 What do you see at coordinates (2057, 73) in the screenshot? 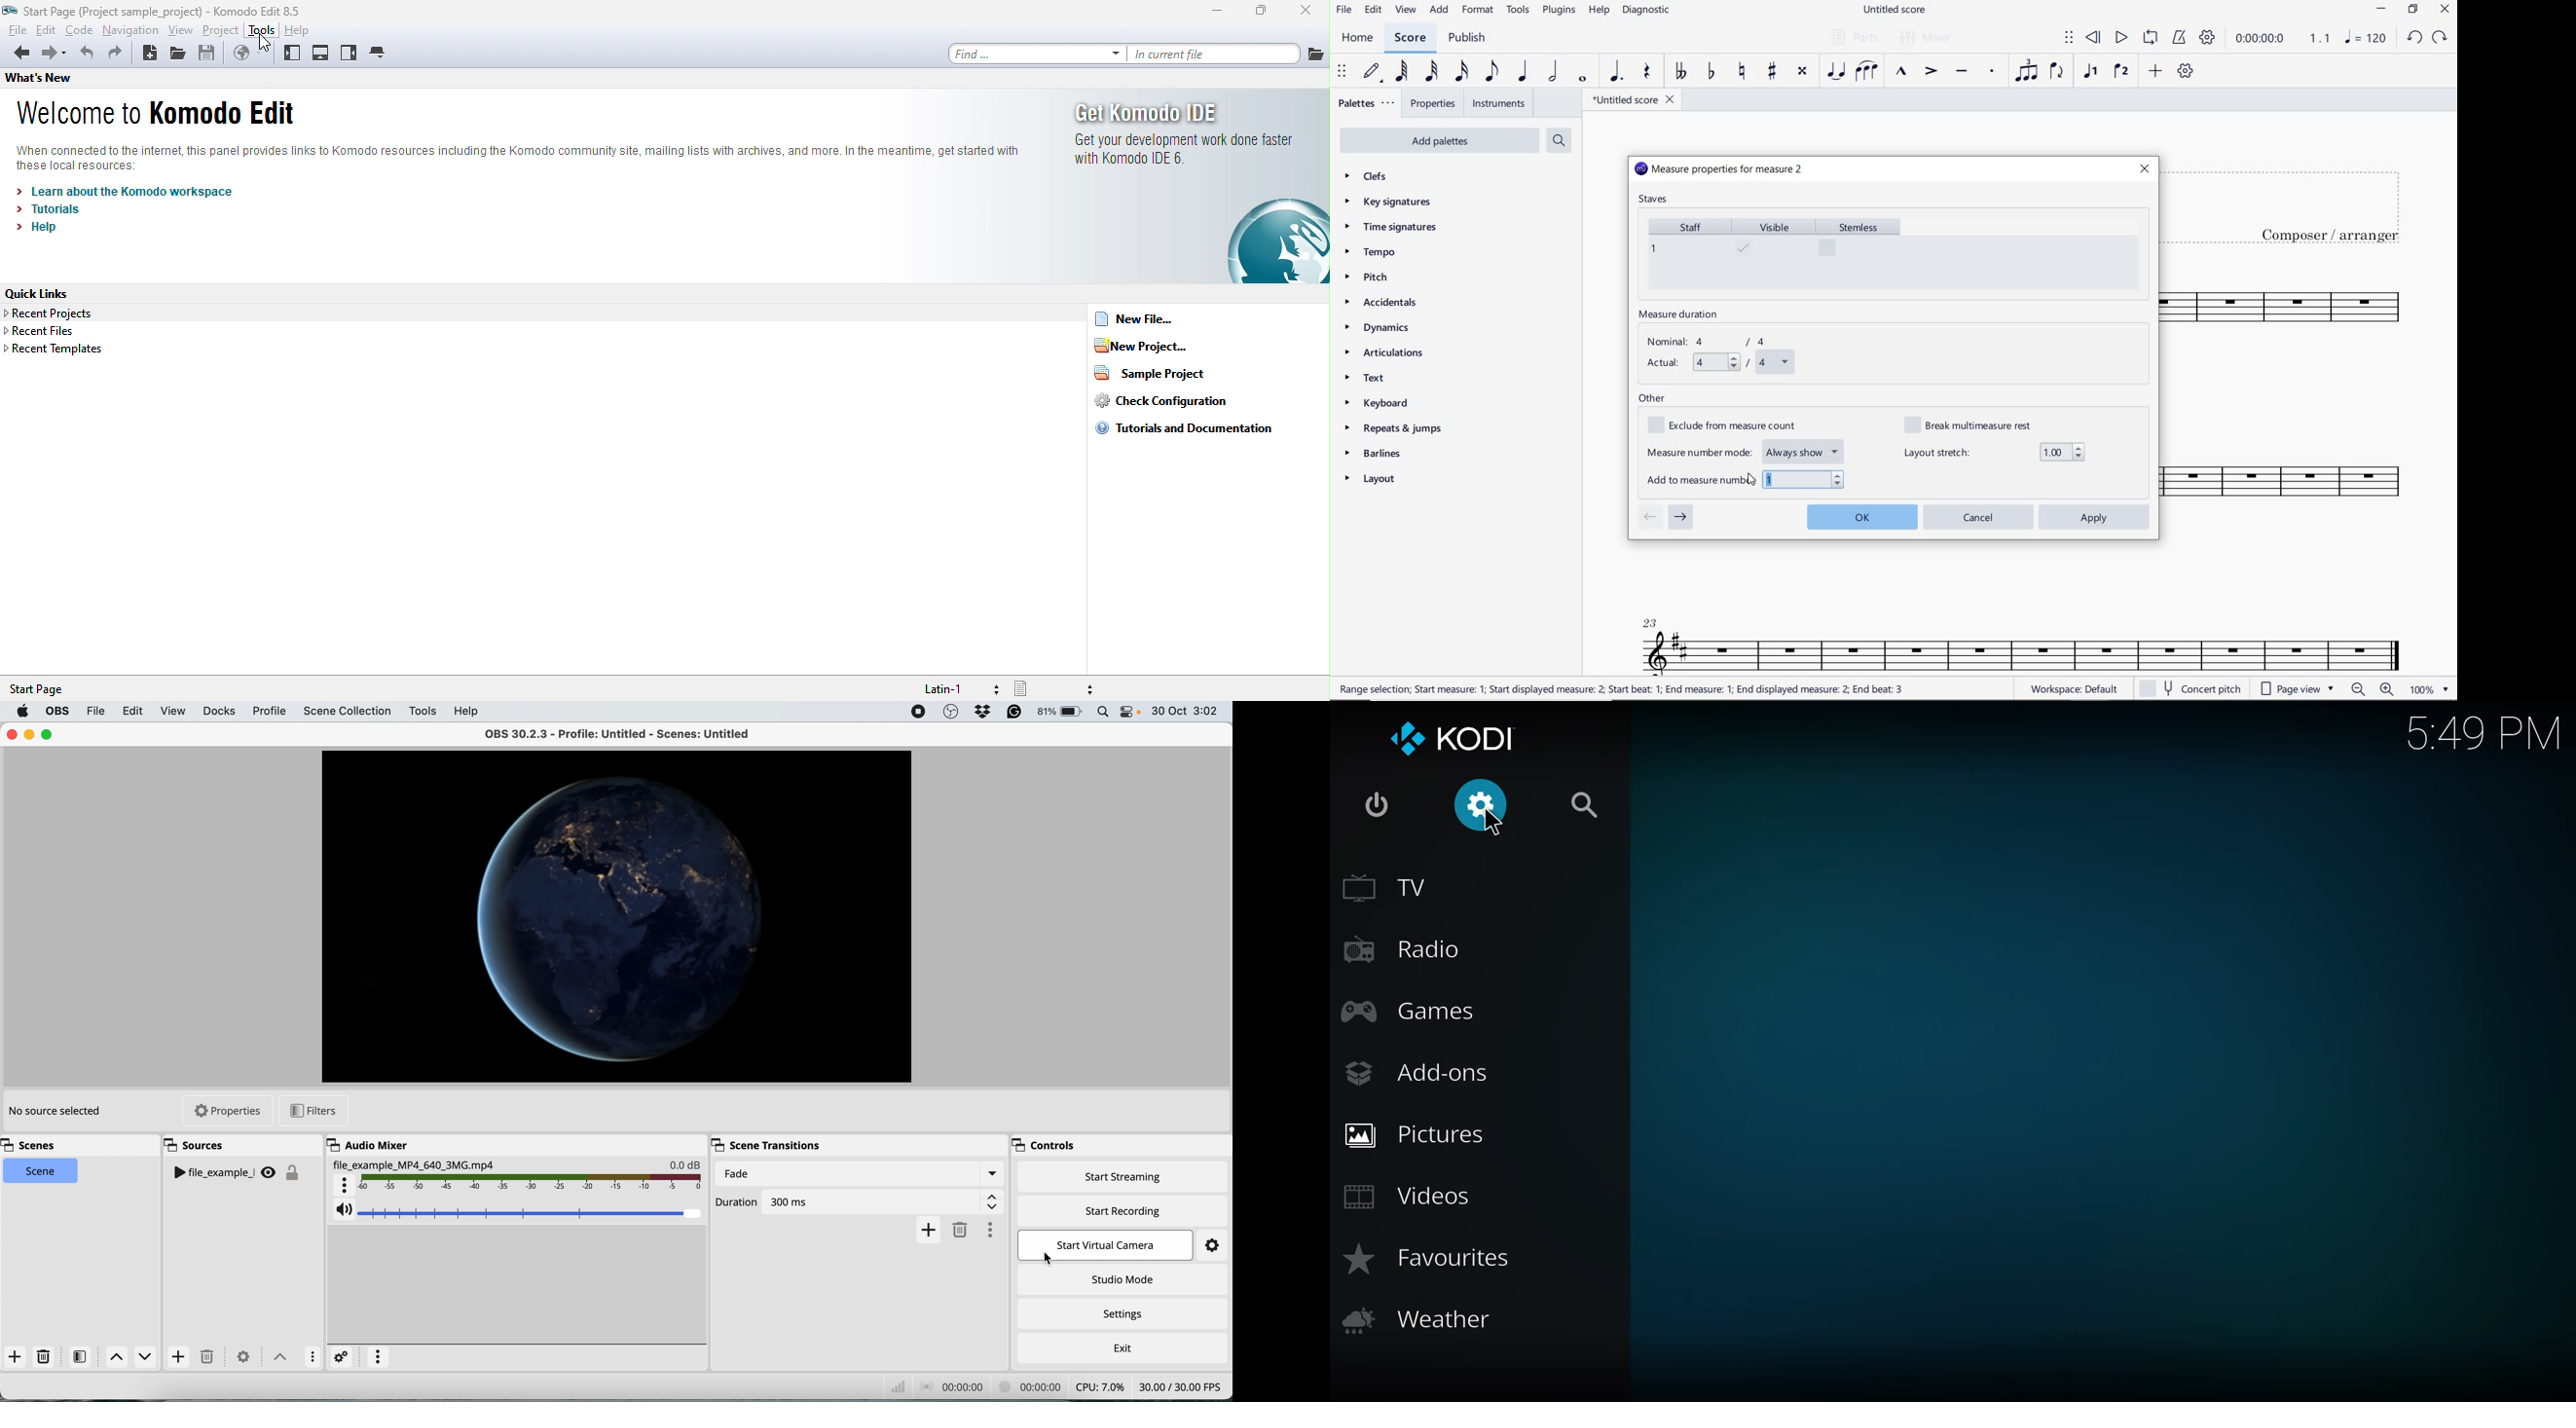
I see `FLIP DIRECTION` at bounding box center [2057, 73].